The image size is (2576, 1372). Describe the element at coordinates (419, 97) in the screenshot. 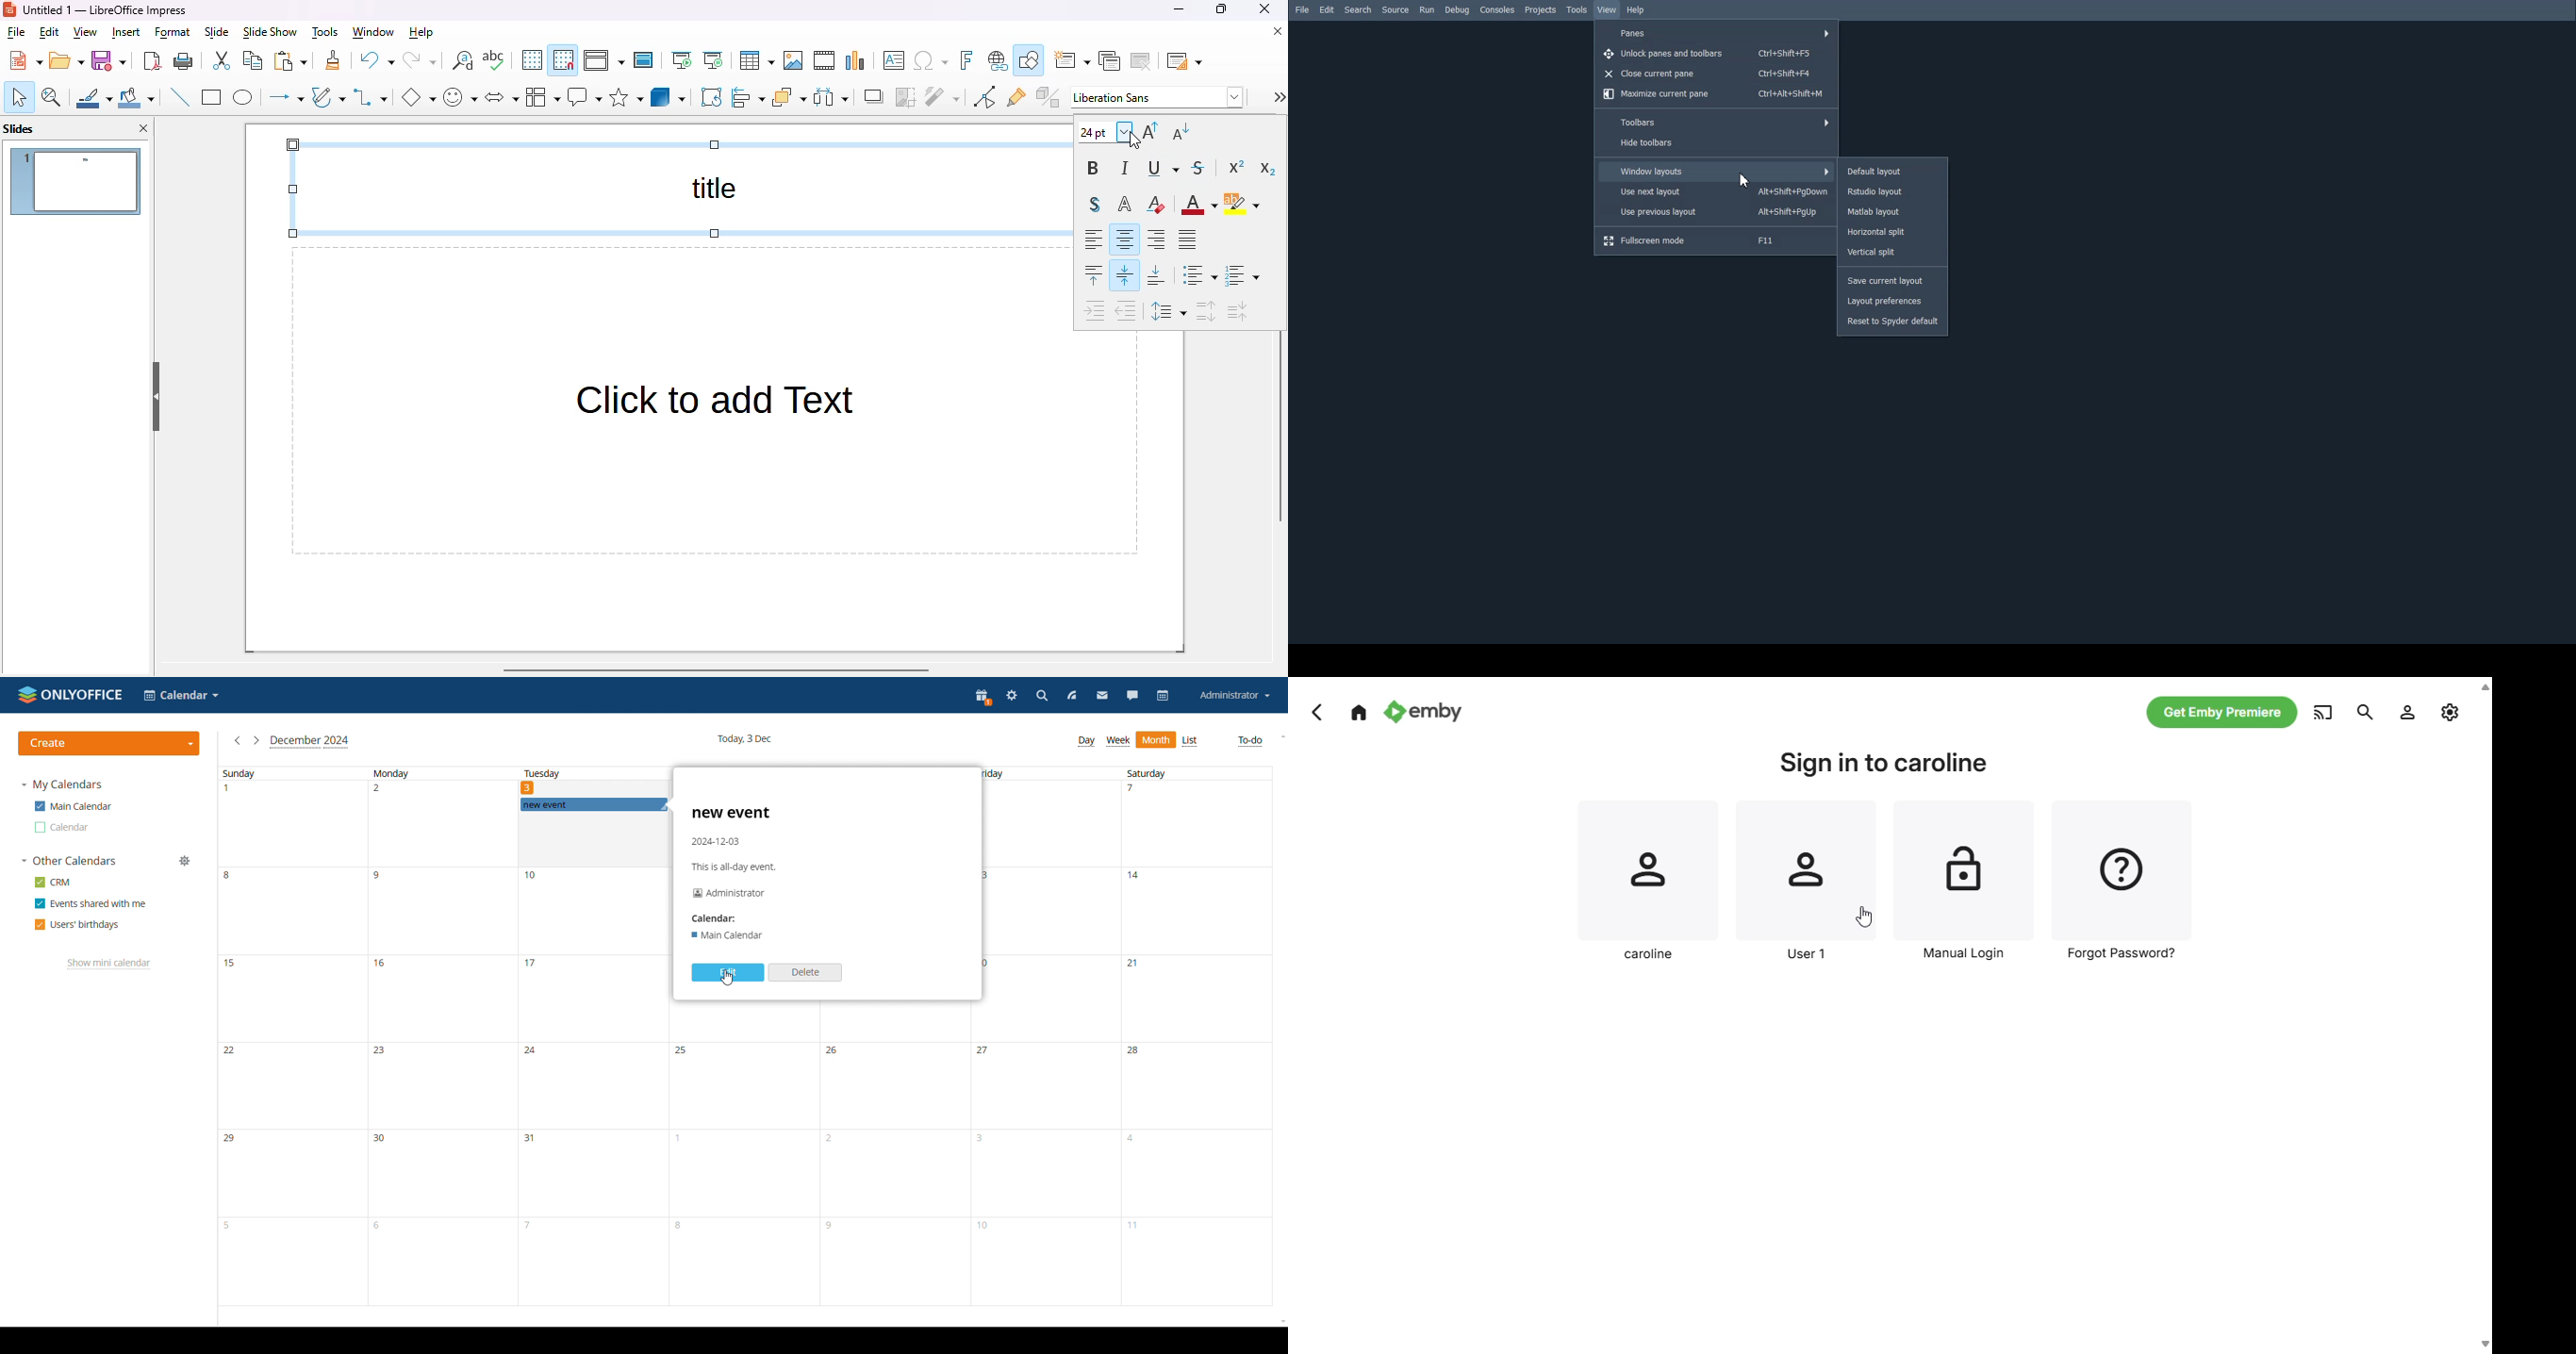

I see `basic shapes` at that location.